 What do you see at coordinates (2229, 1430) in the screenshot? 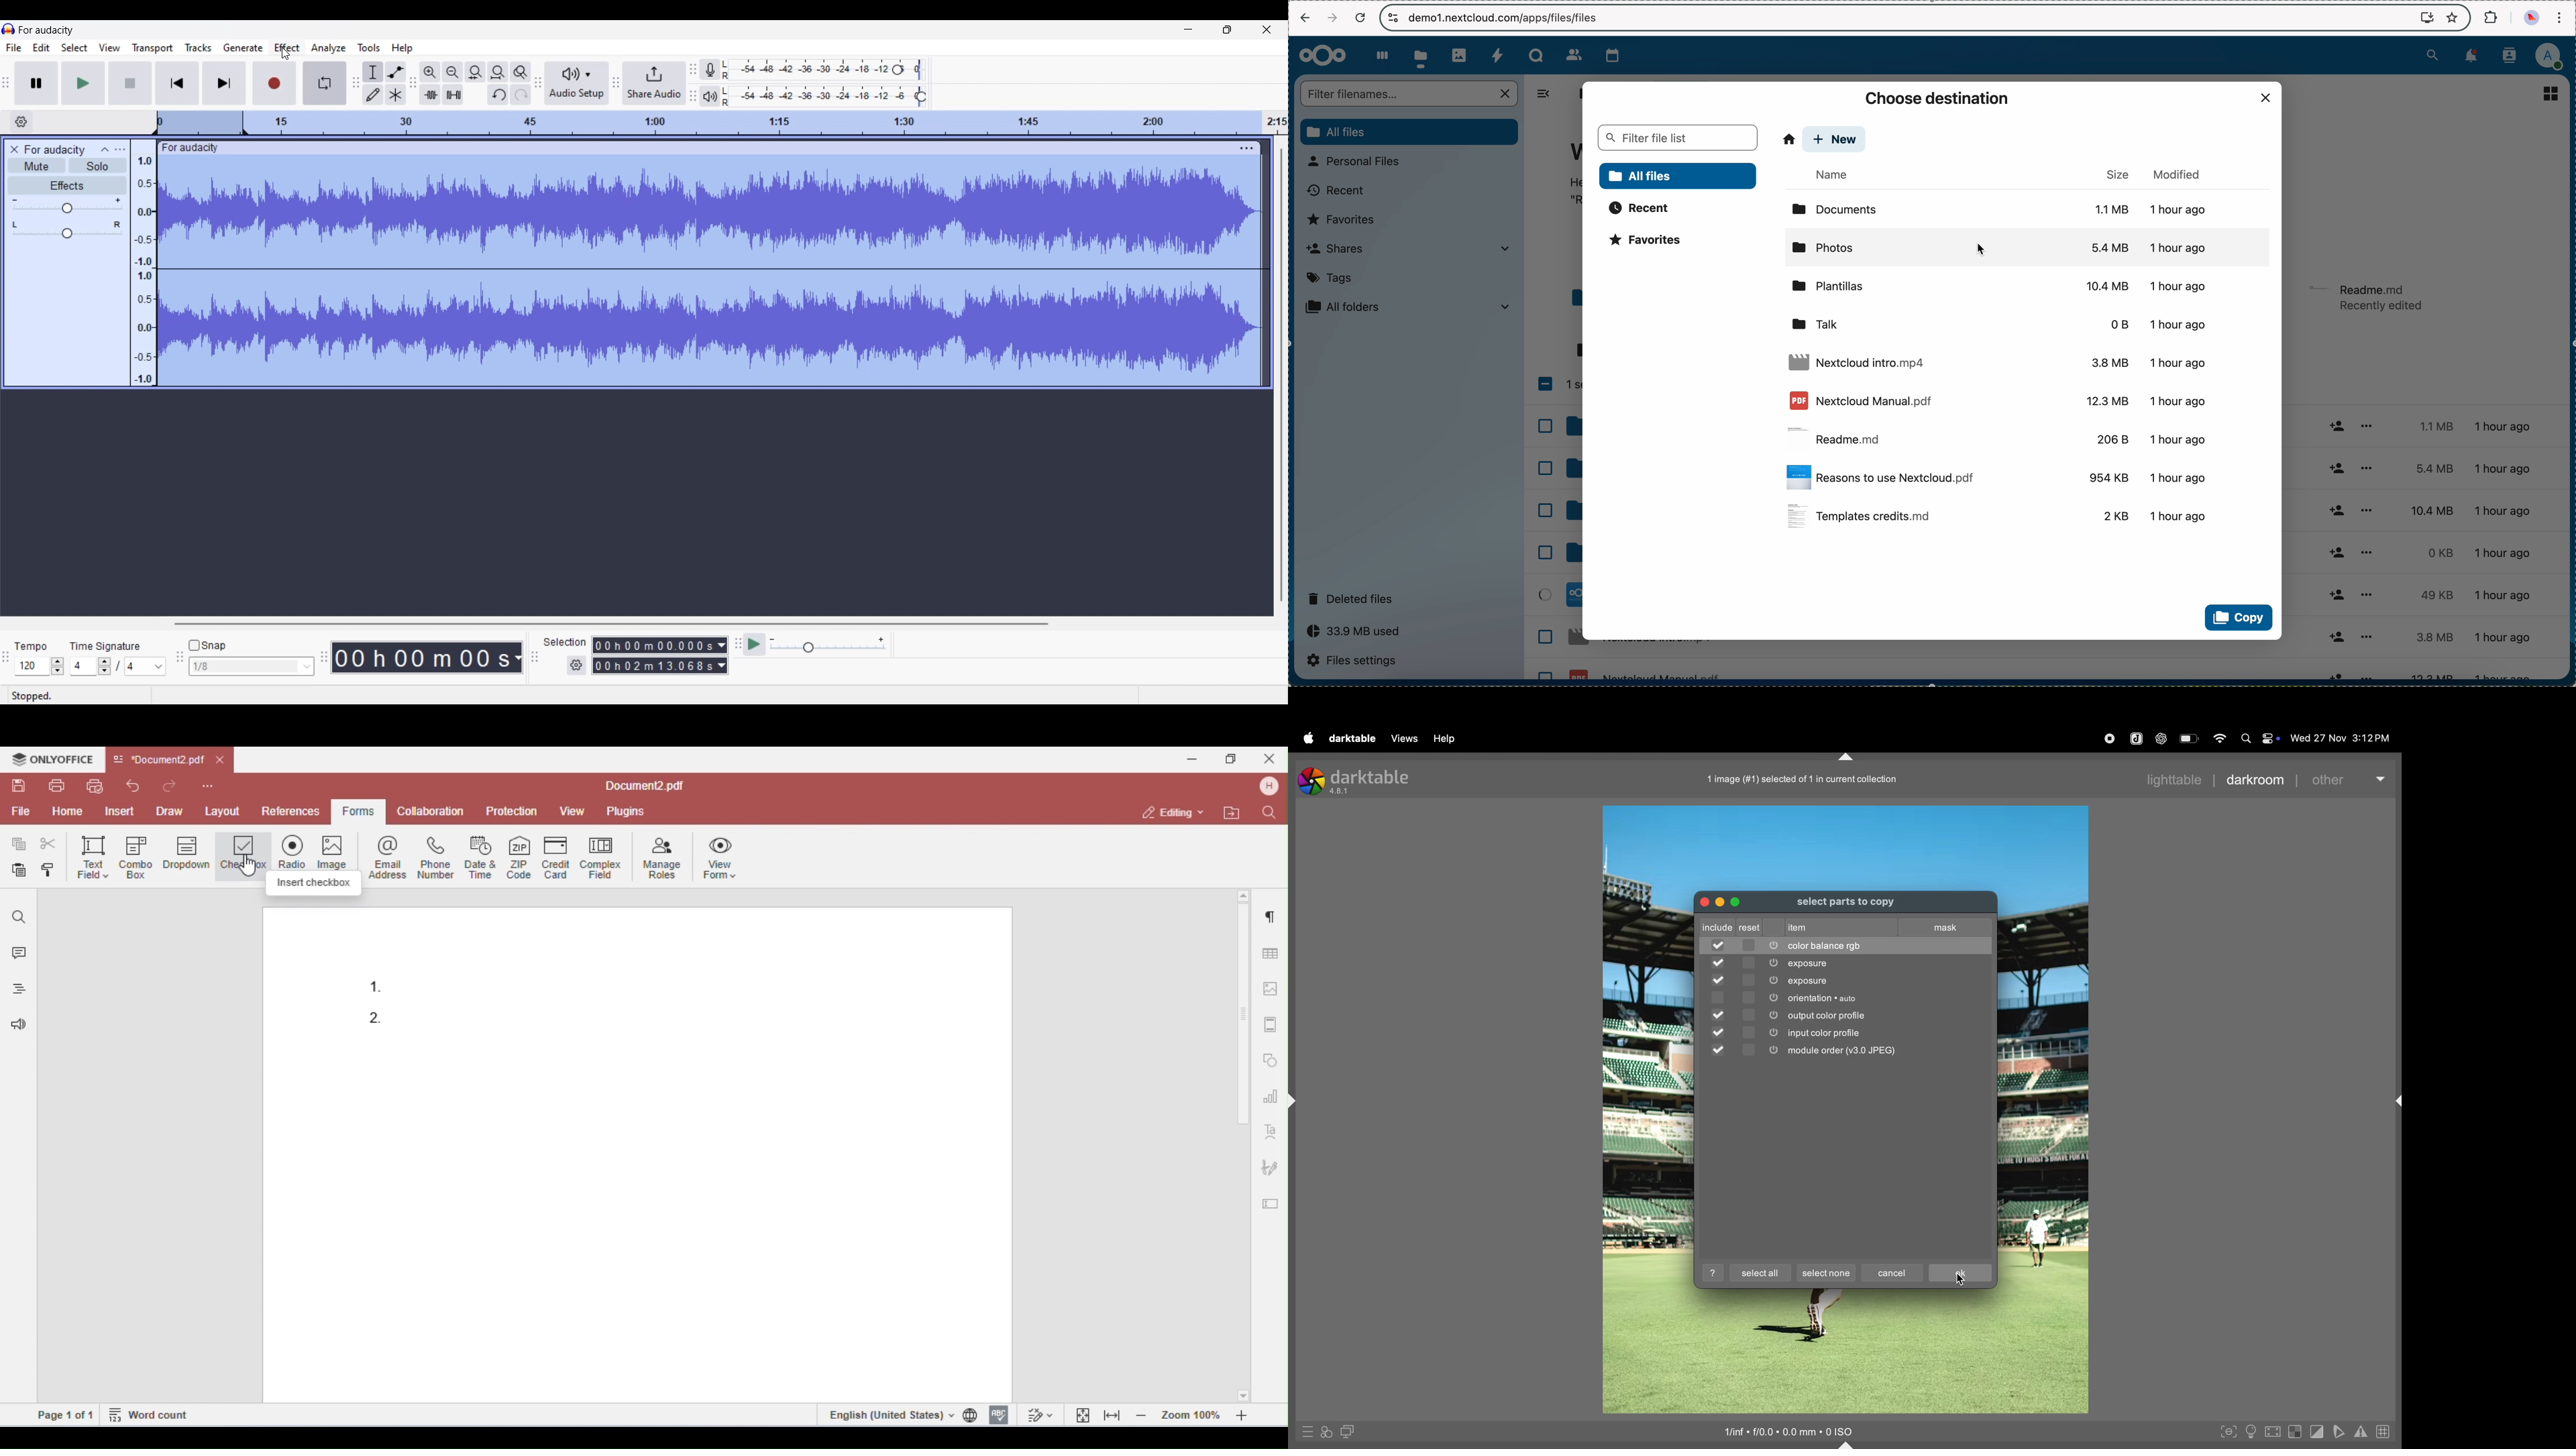
I see `toggle focus peaking mode` at bounding box center [2229, 1430].